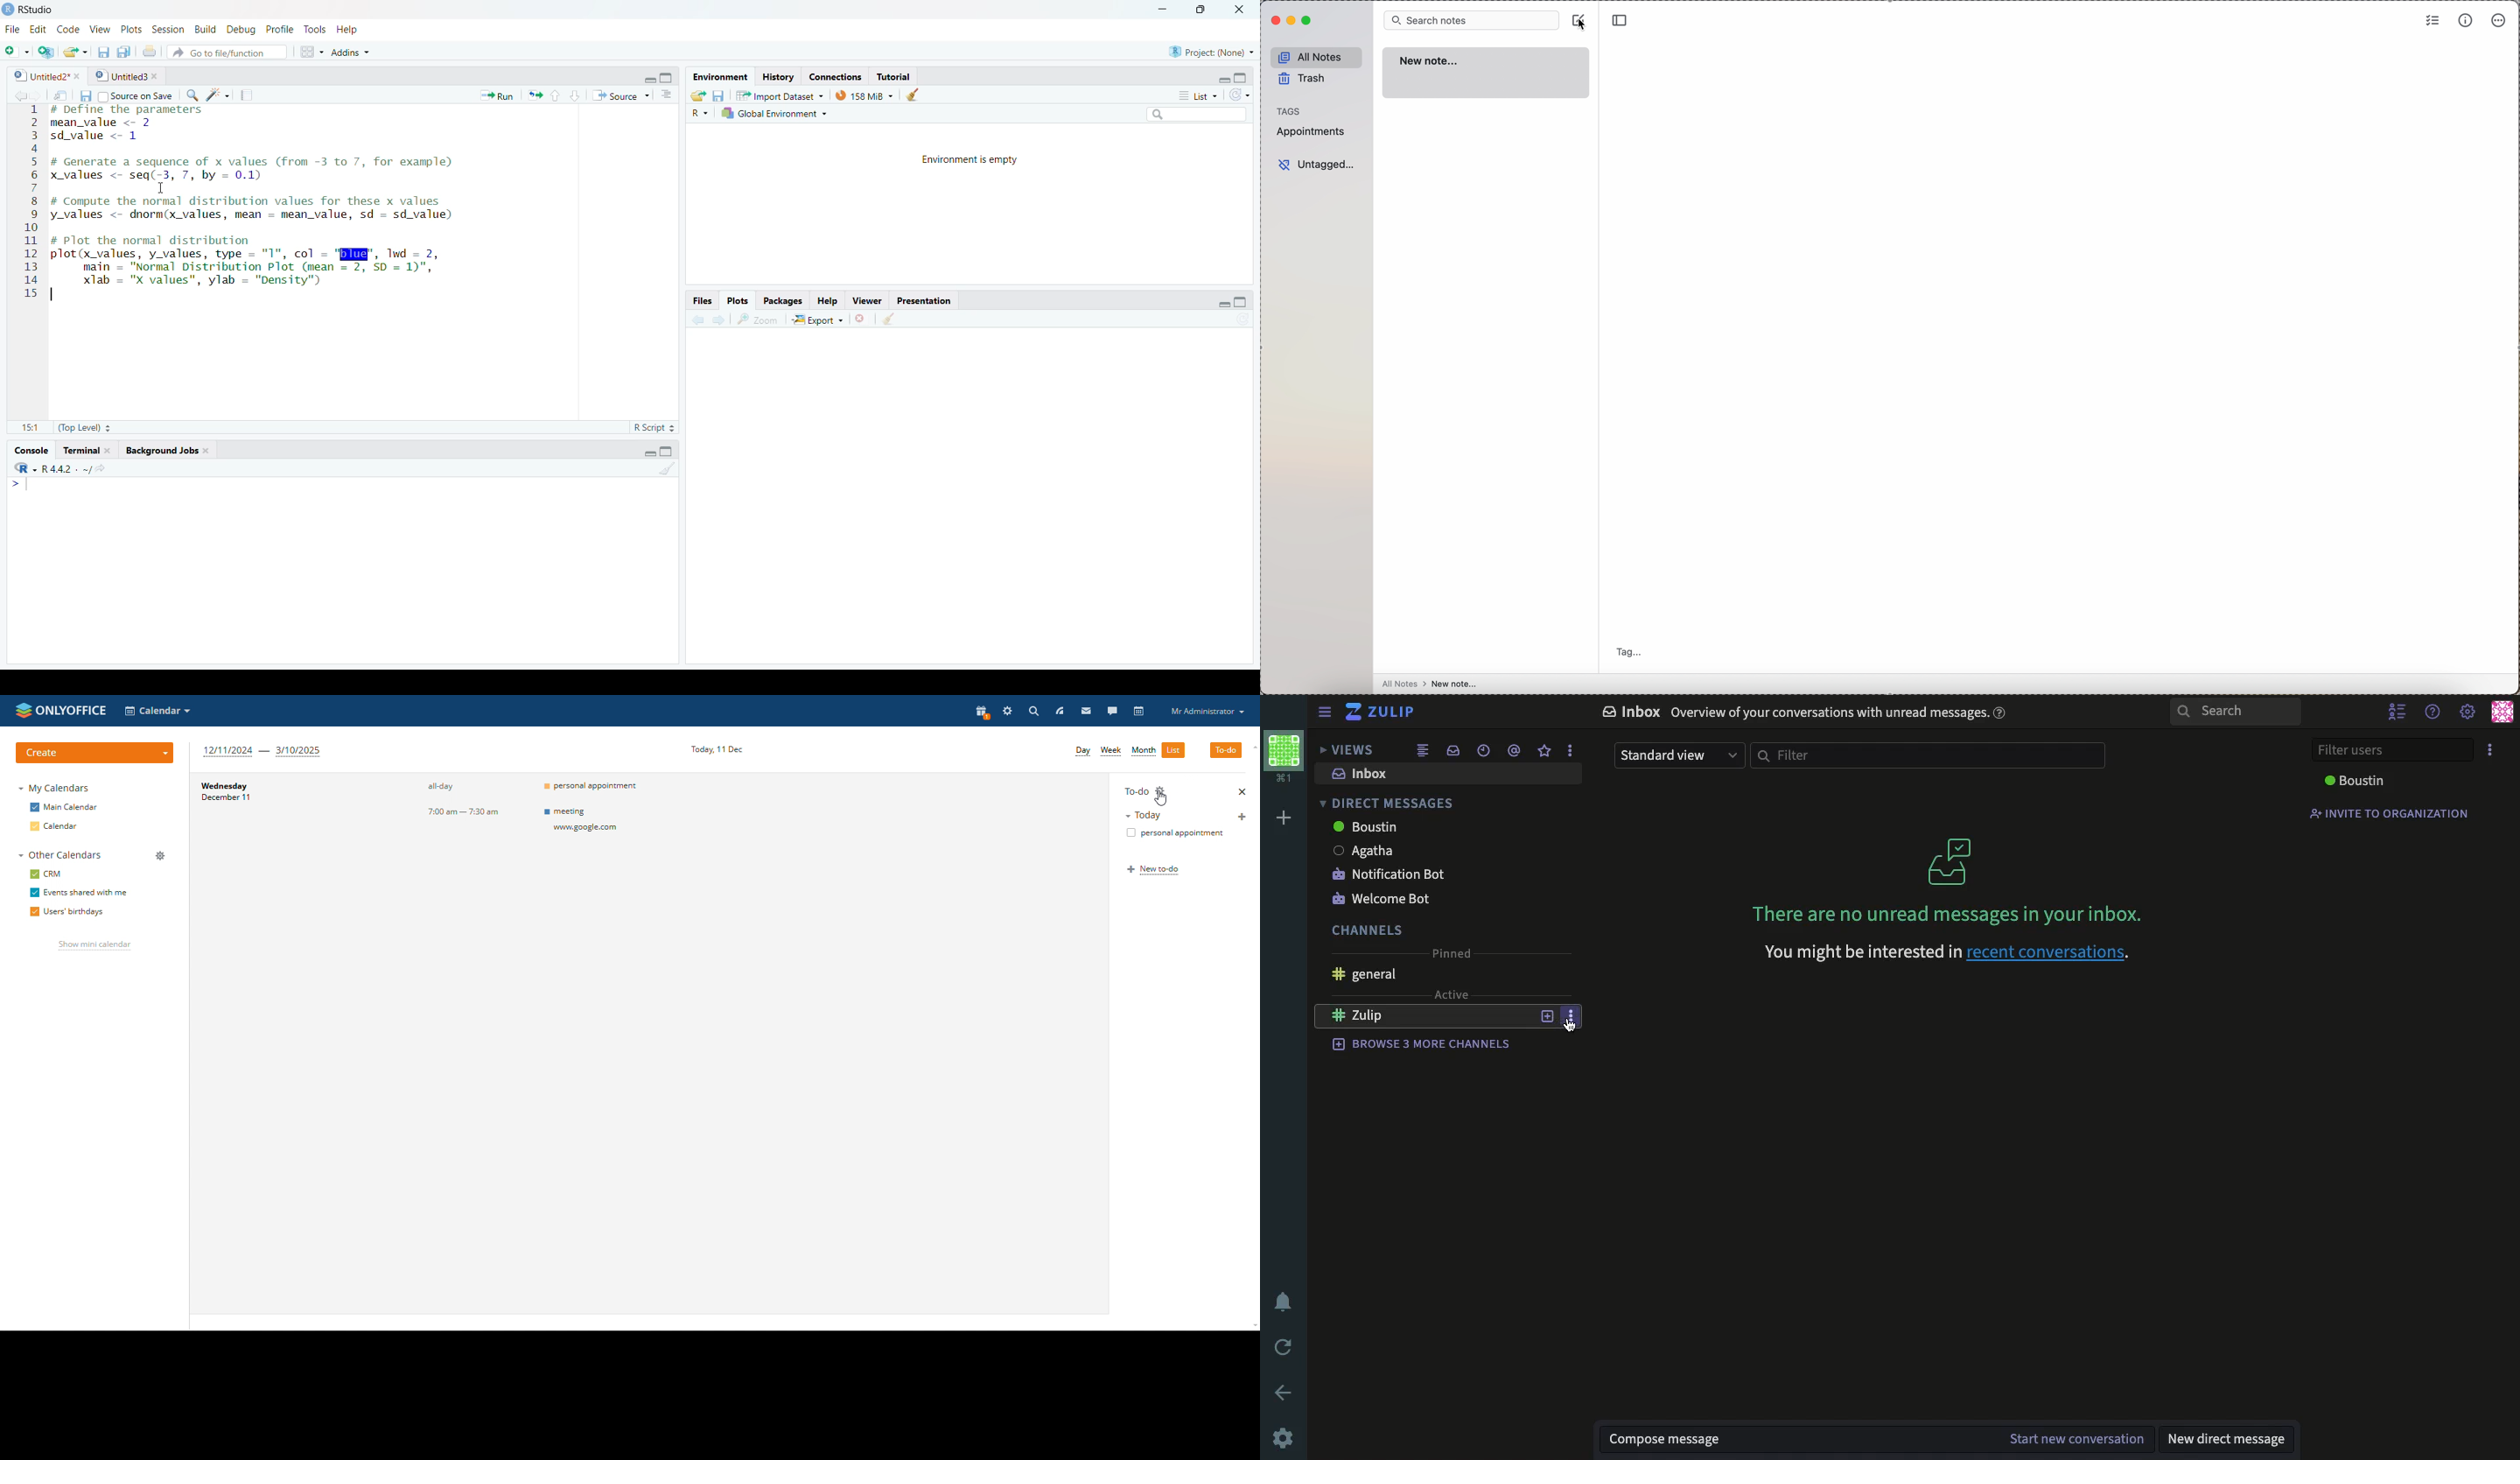  Describe the element at coordinates (1252, 1326) in the screenshot. I see `scroll down` at that location.